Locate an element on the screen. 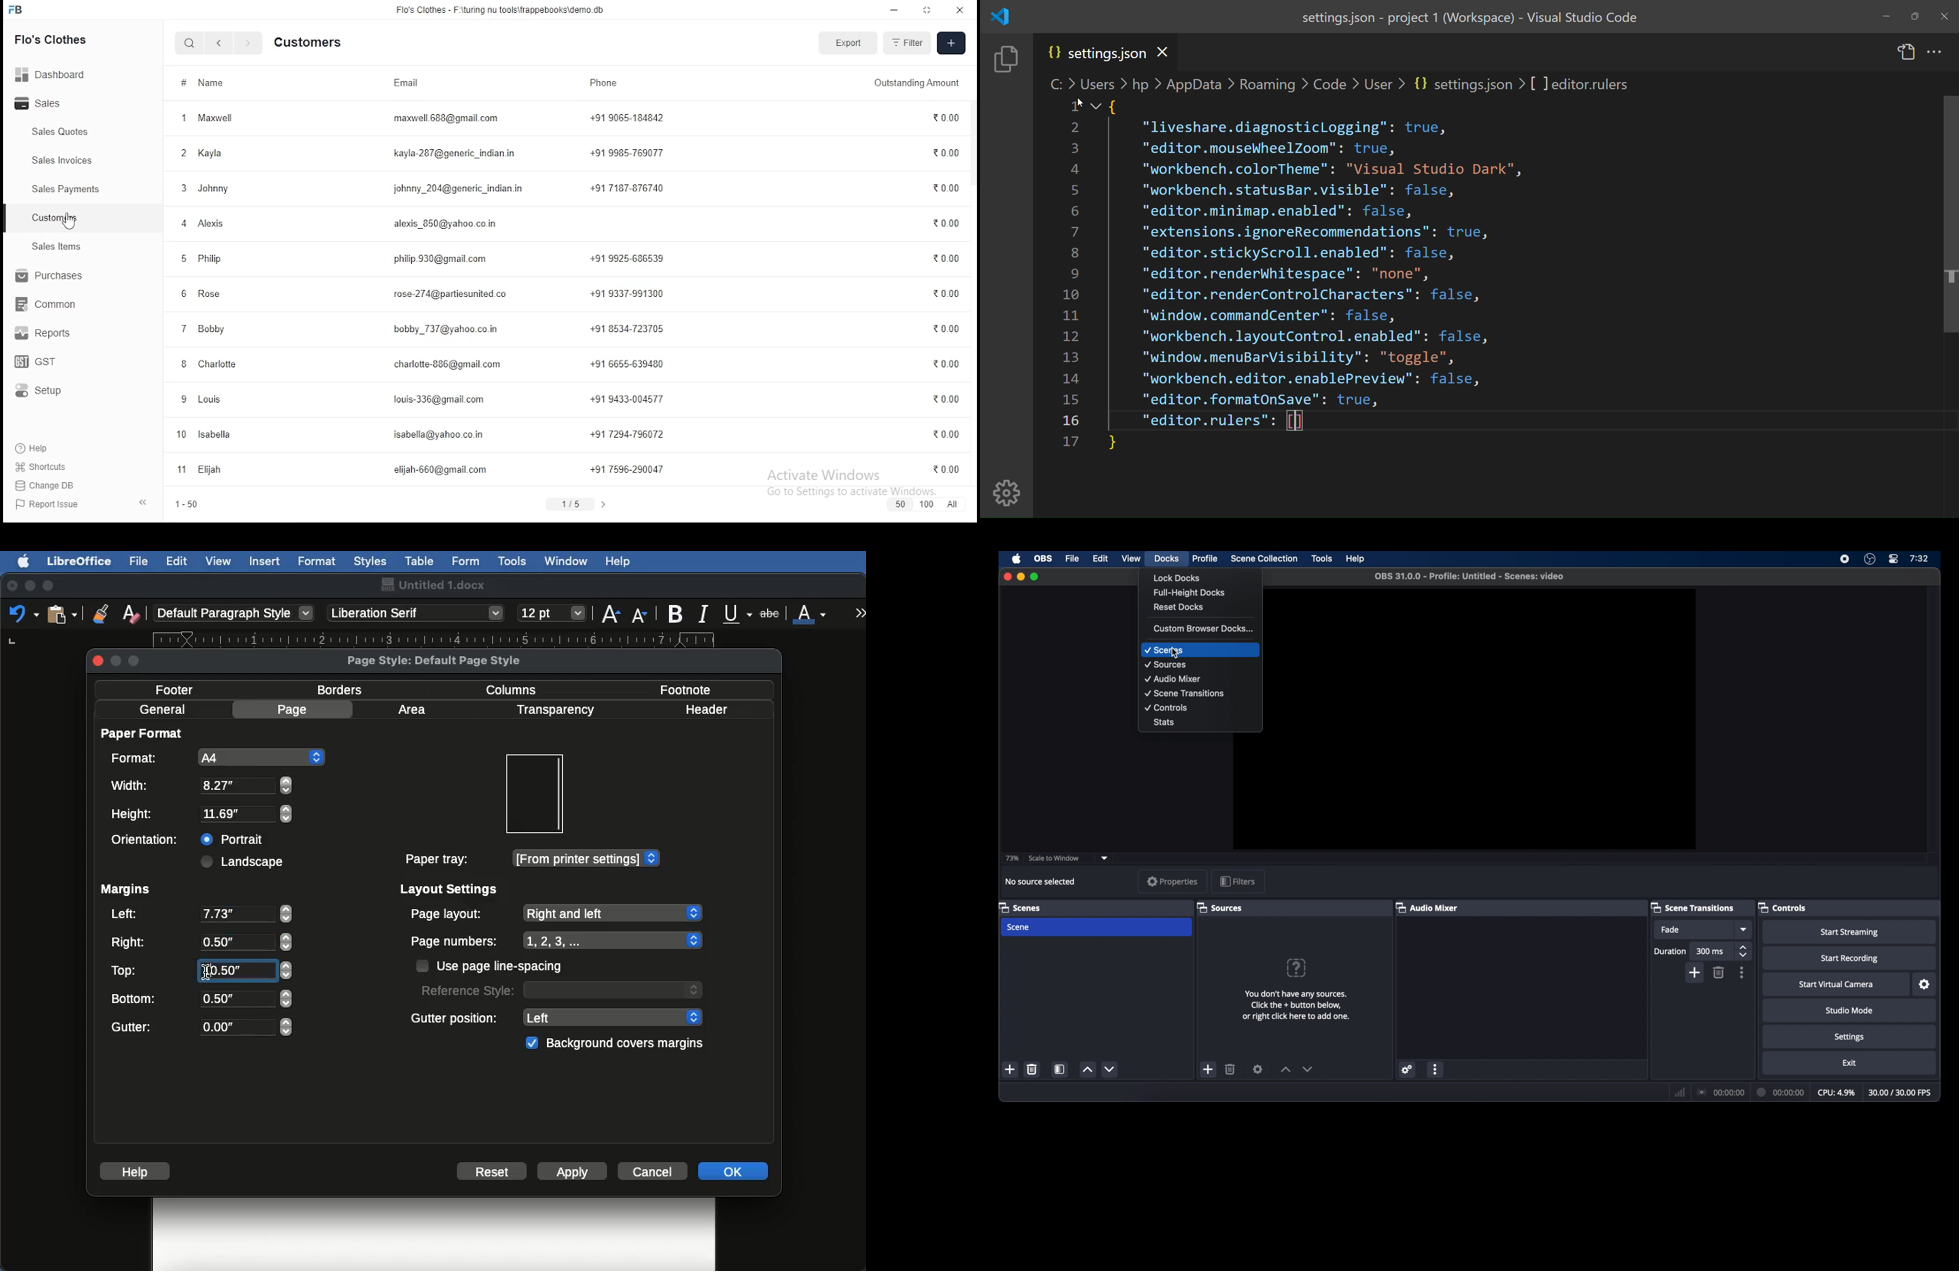 The height and width of the screenshot is (1288, 1960). maximize is located at coordinates (1035, 577).